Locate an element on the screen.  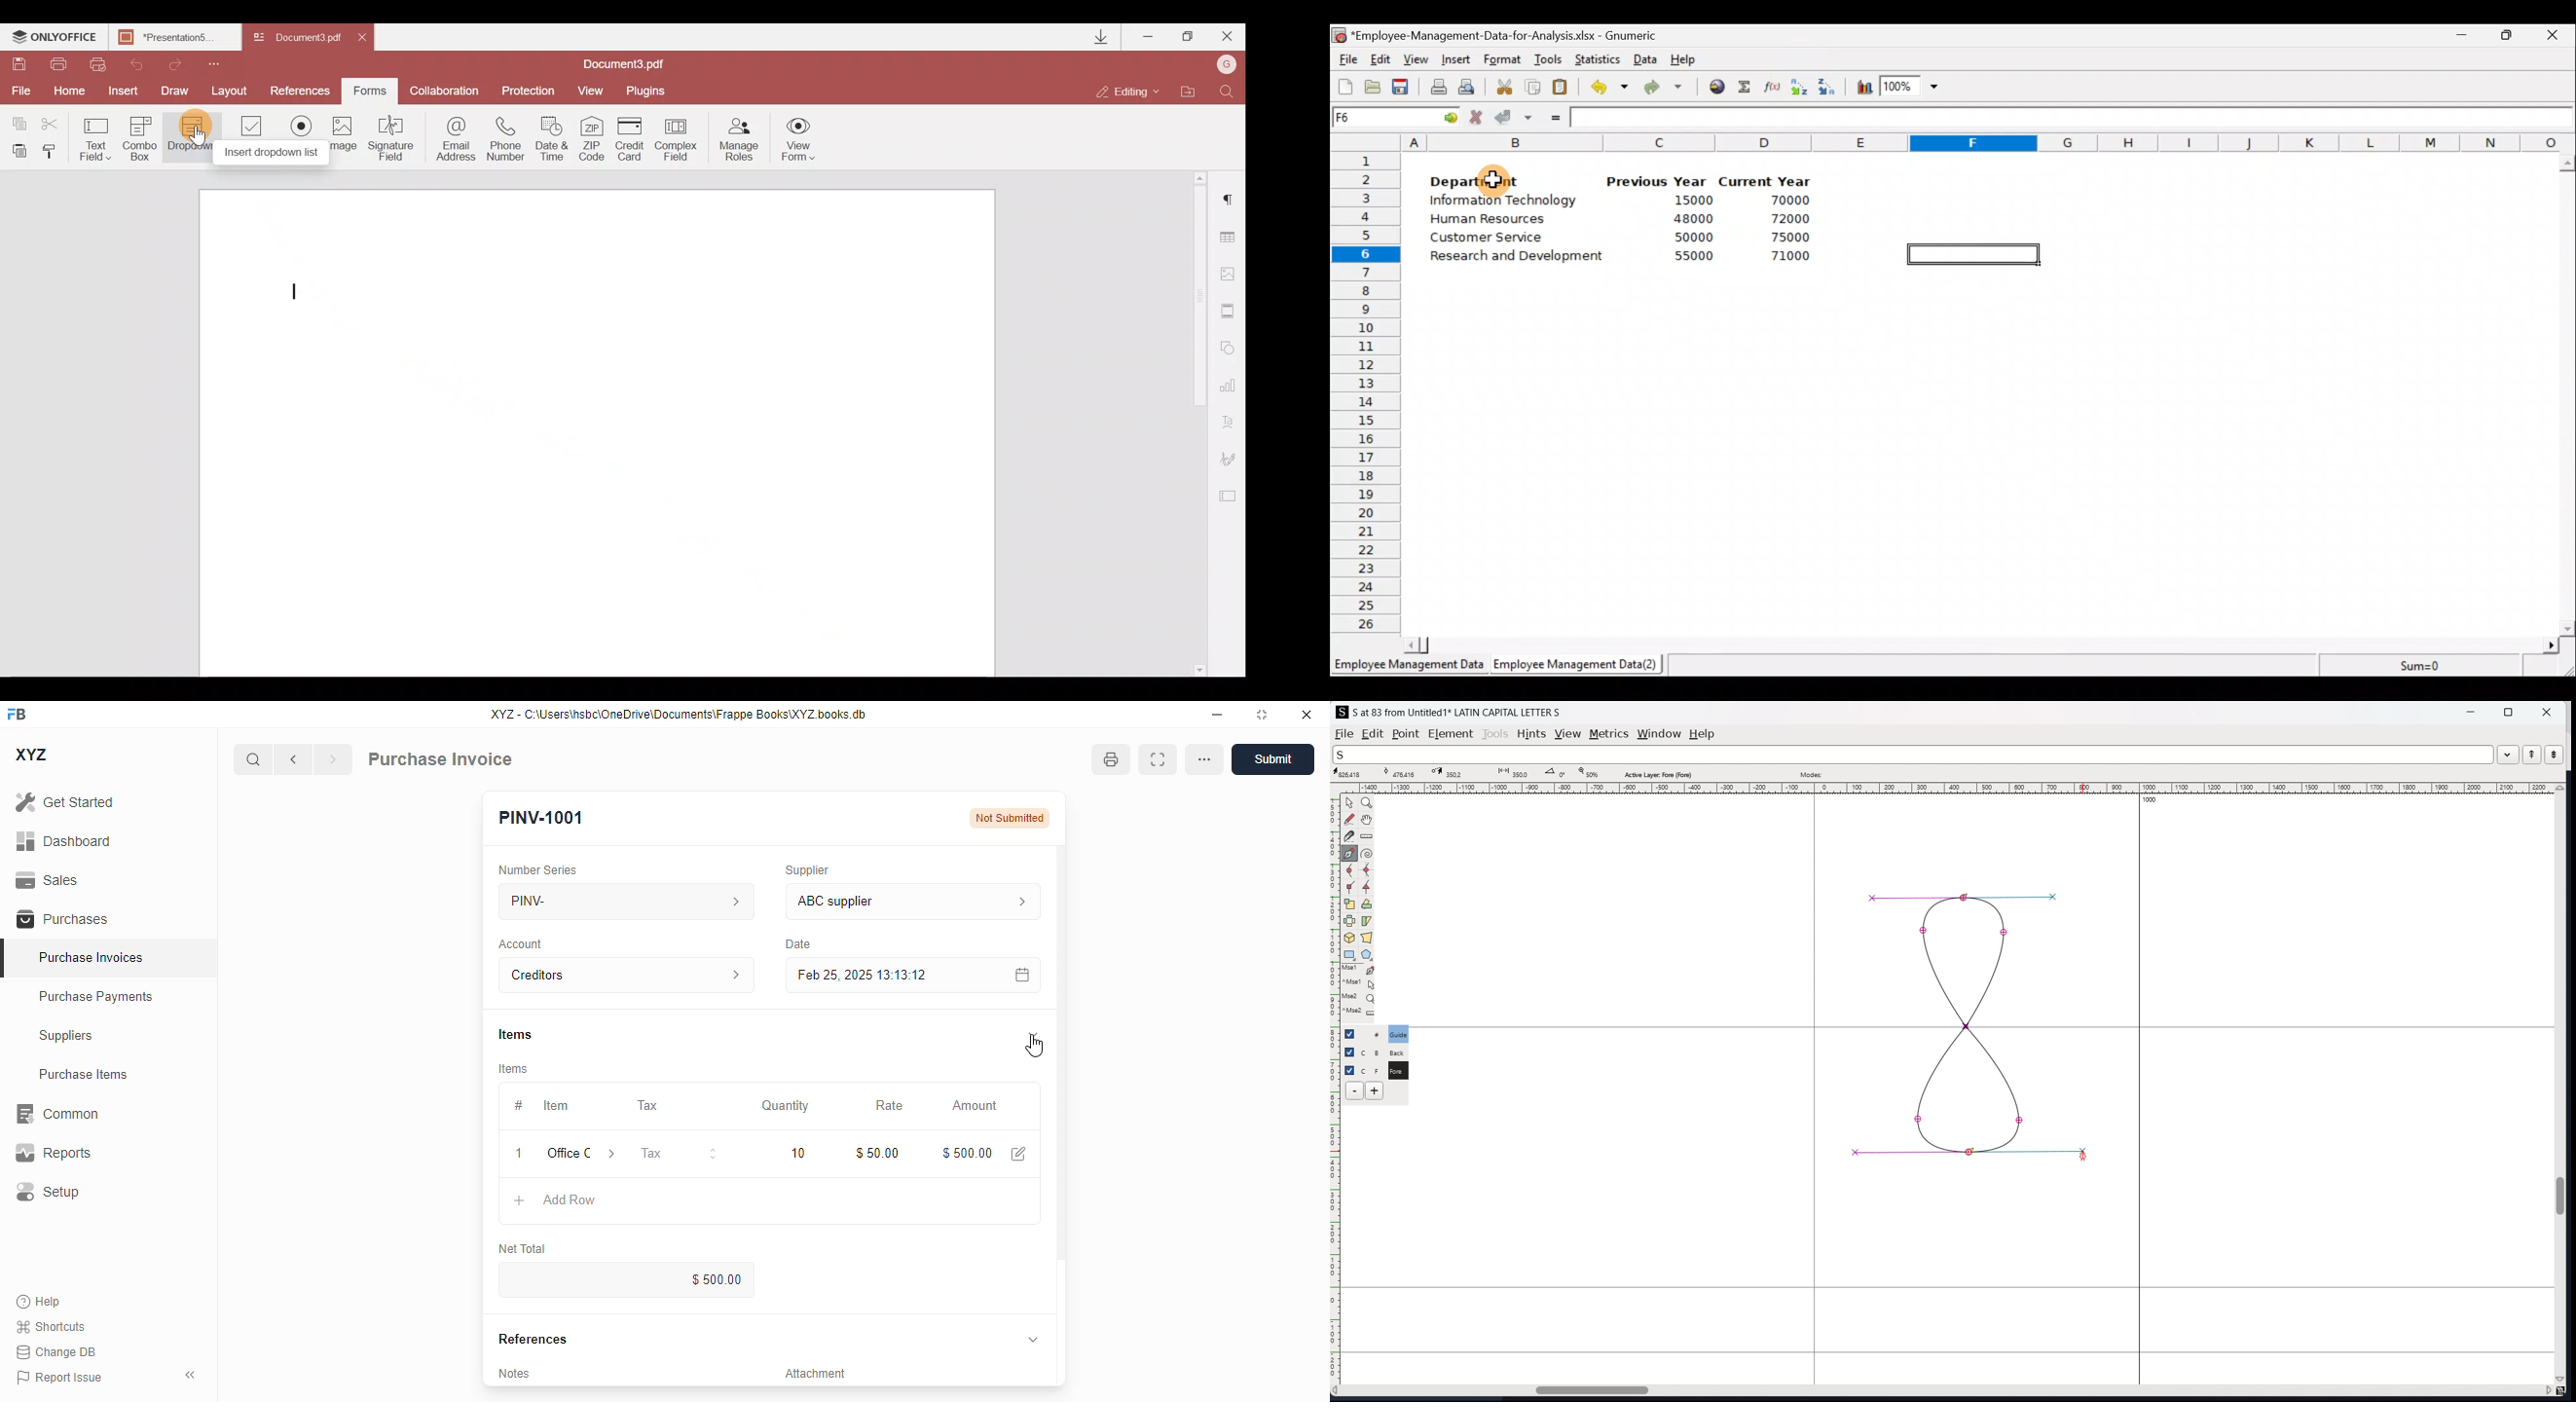
XYZ is located at coordinates (33, 755).